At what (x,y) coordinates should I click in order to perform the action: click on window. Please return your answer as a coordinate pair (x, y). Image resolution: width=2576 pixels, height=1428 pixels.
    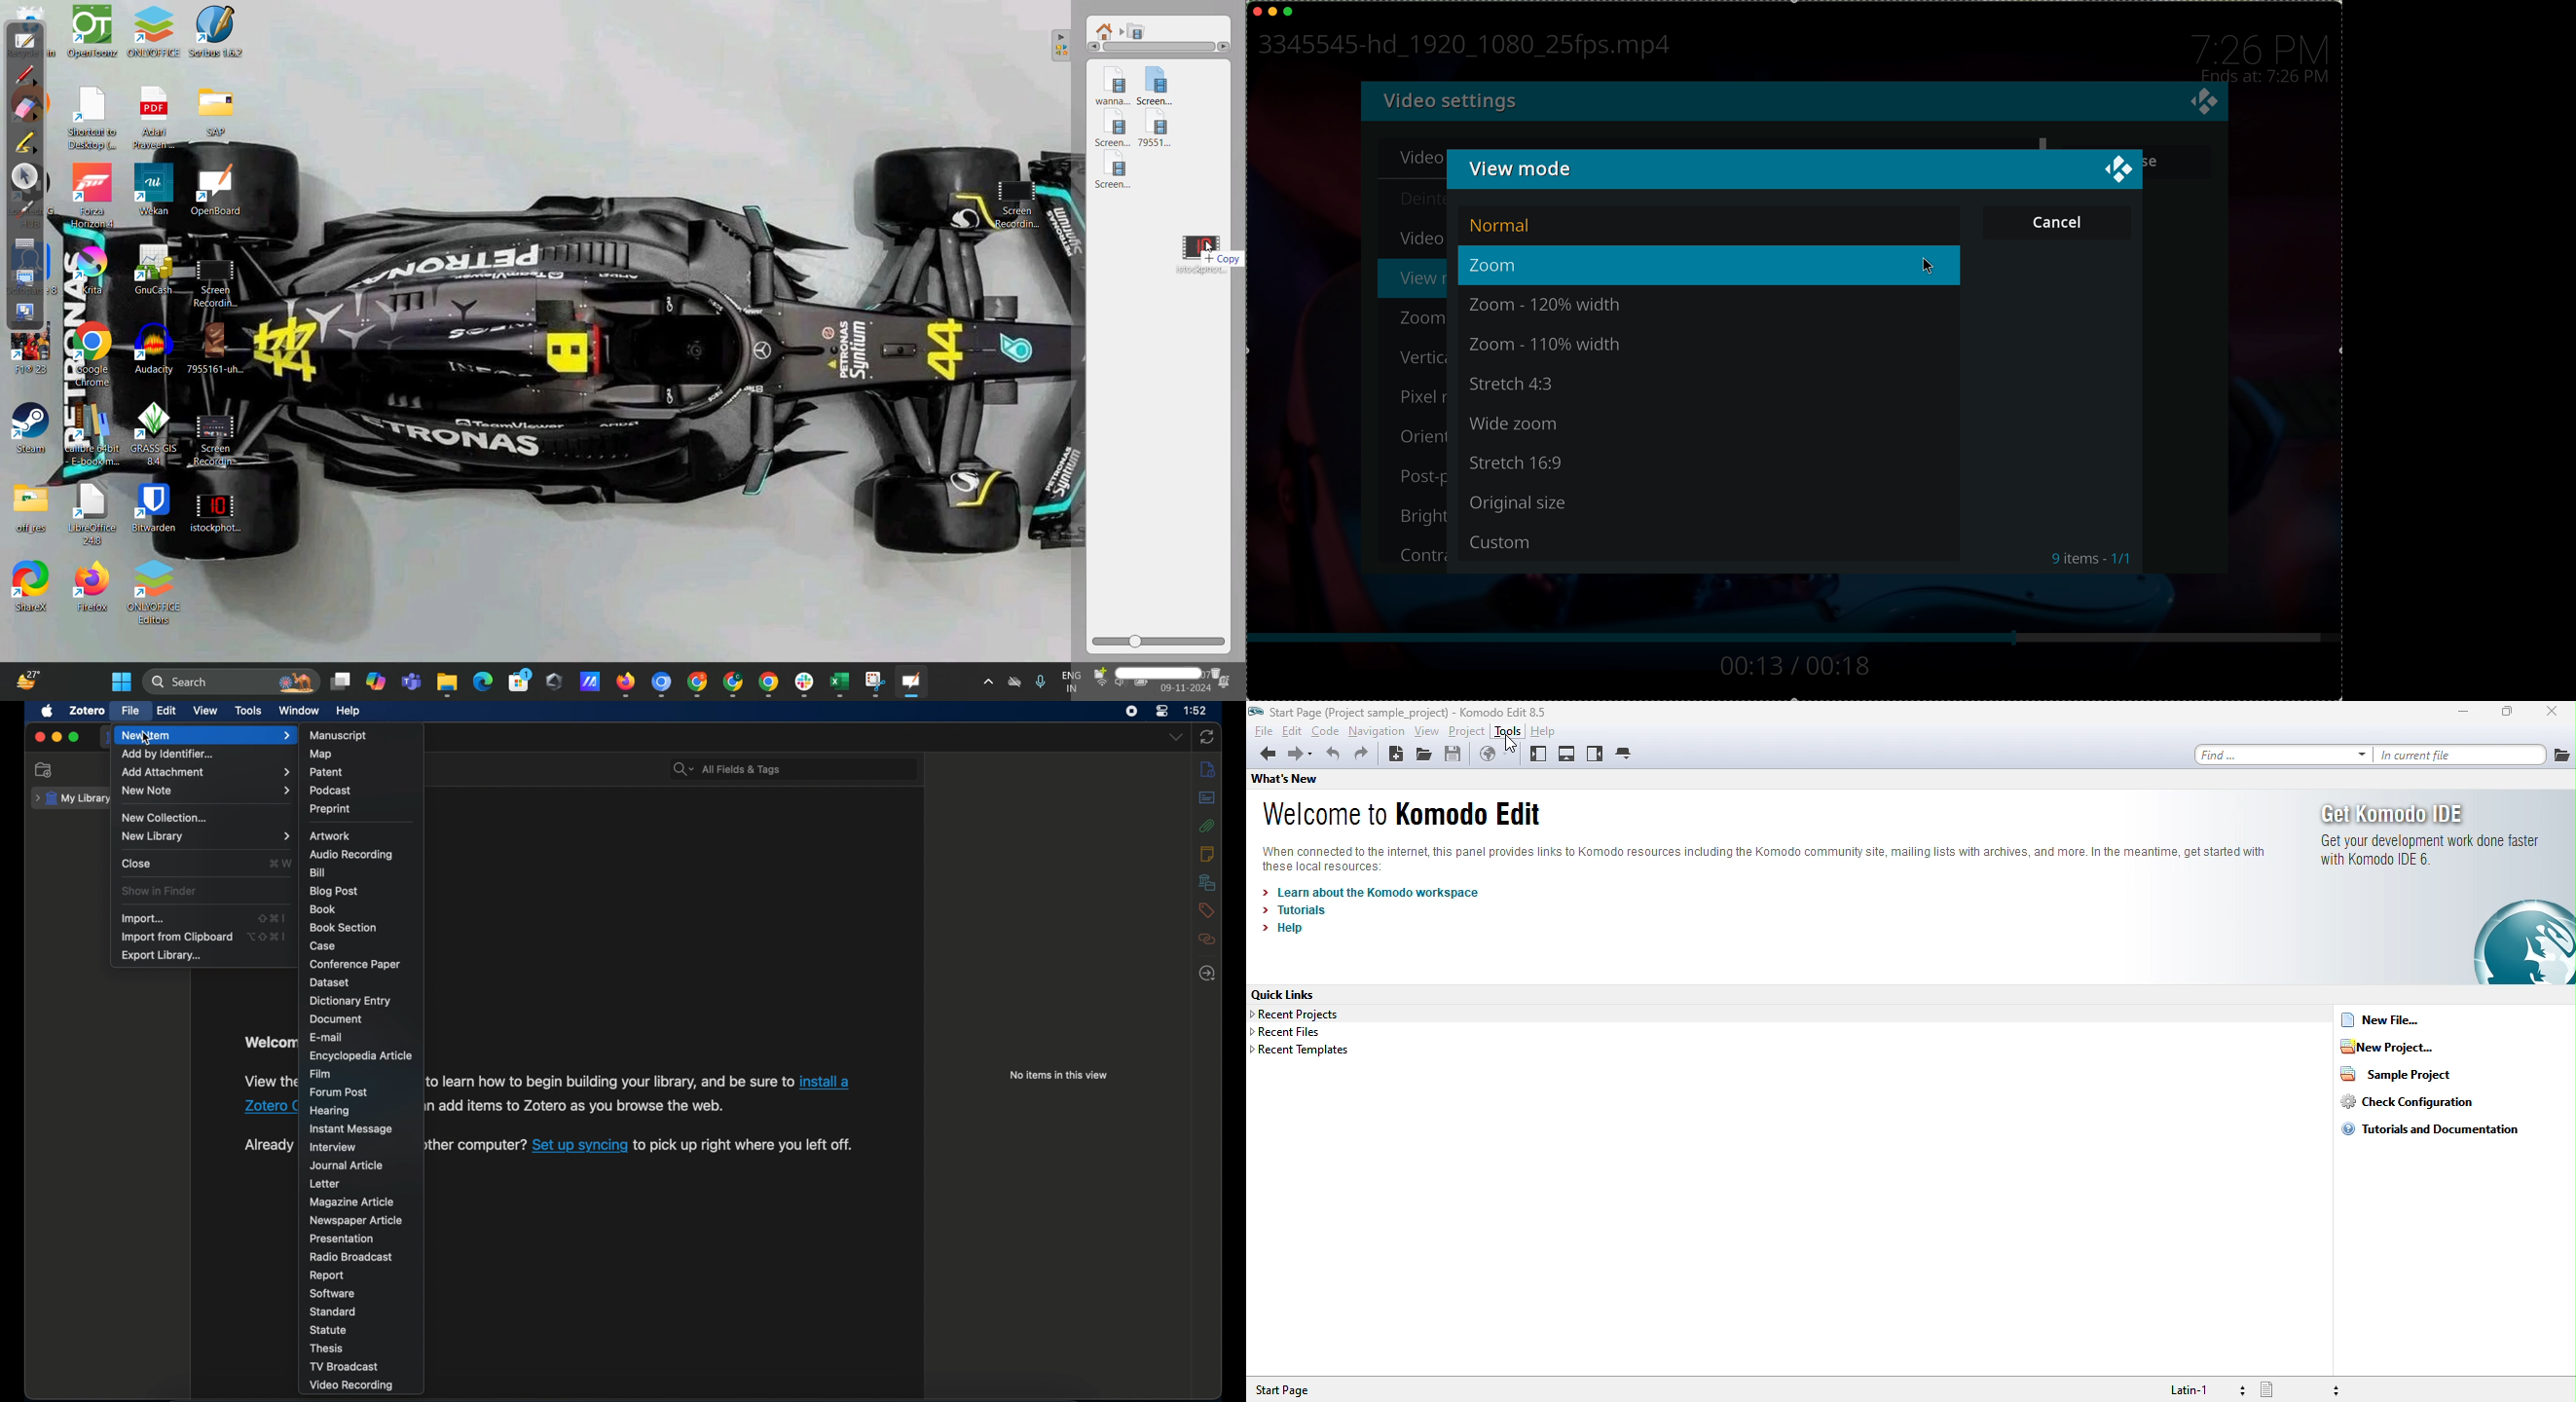
    Looking at the image, I should click on (300, 710).